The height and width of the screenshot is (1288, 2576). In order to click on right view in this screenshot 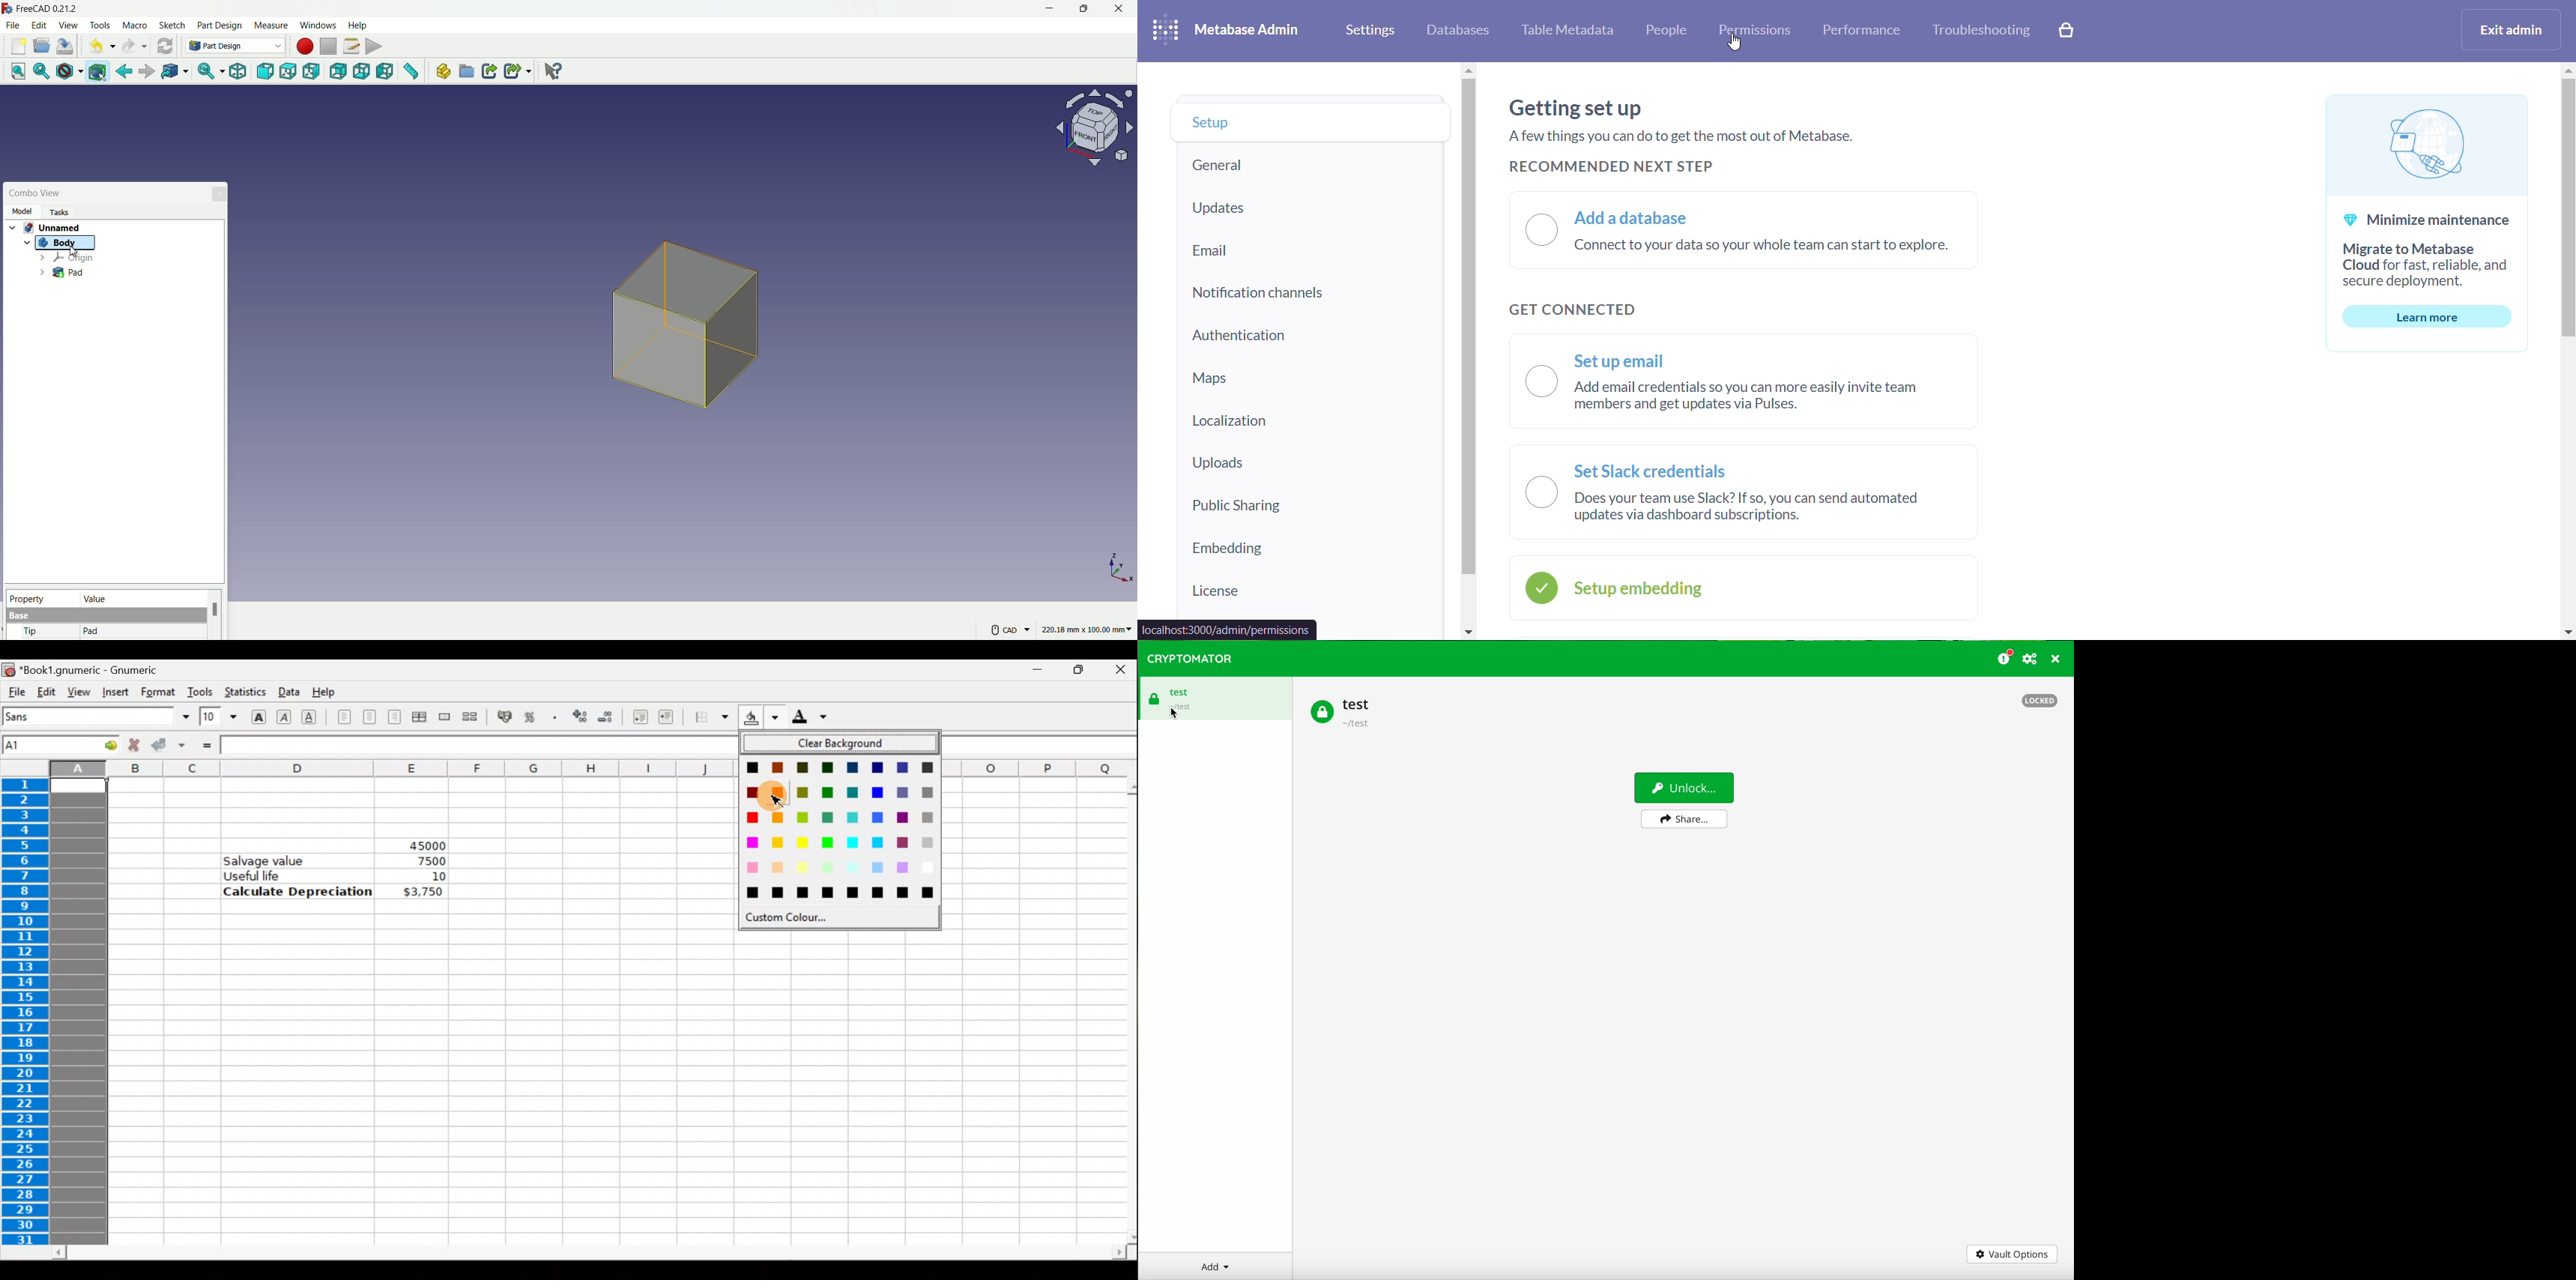, I will do `click(313, 73)`.